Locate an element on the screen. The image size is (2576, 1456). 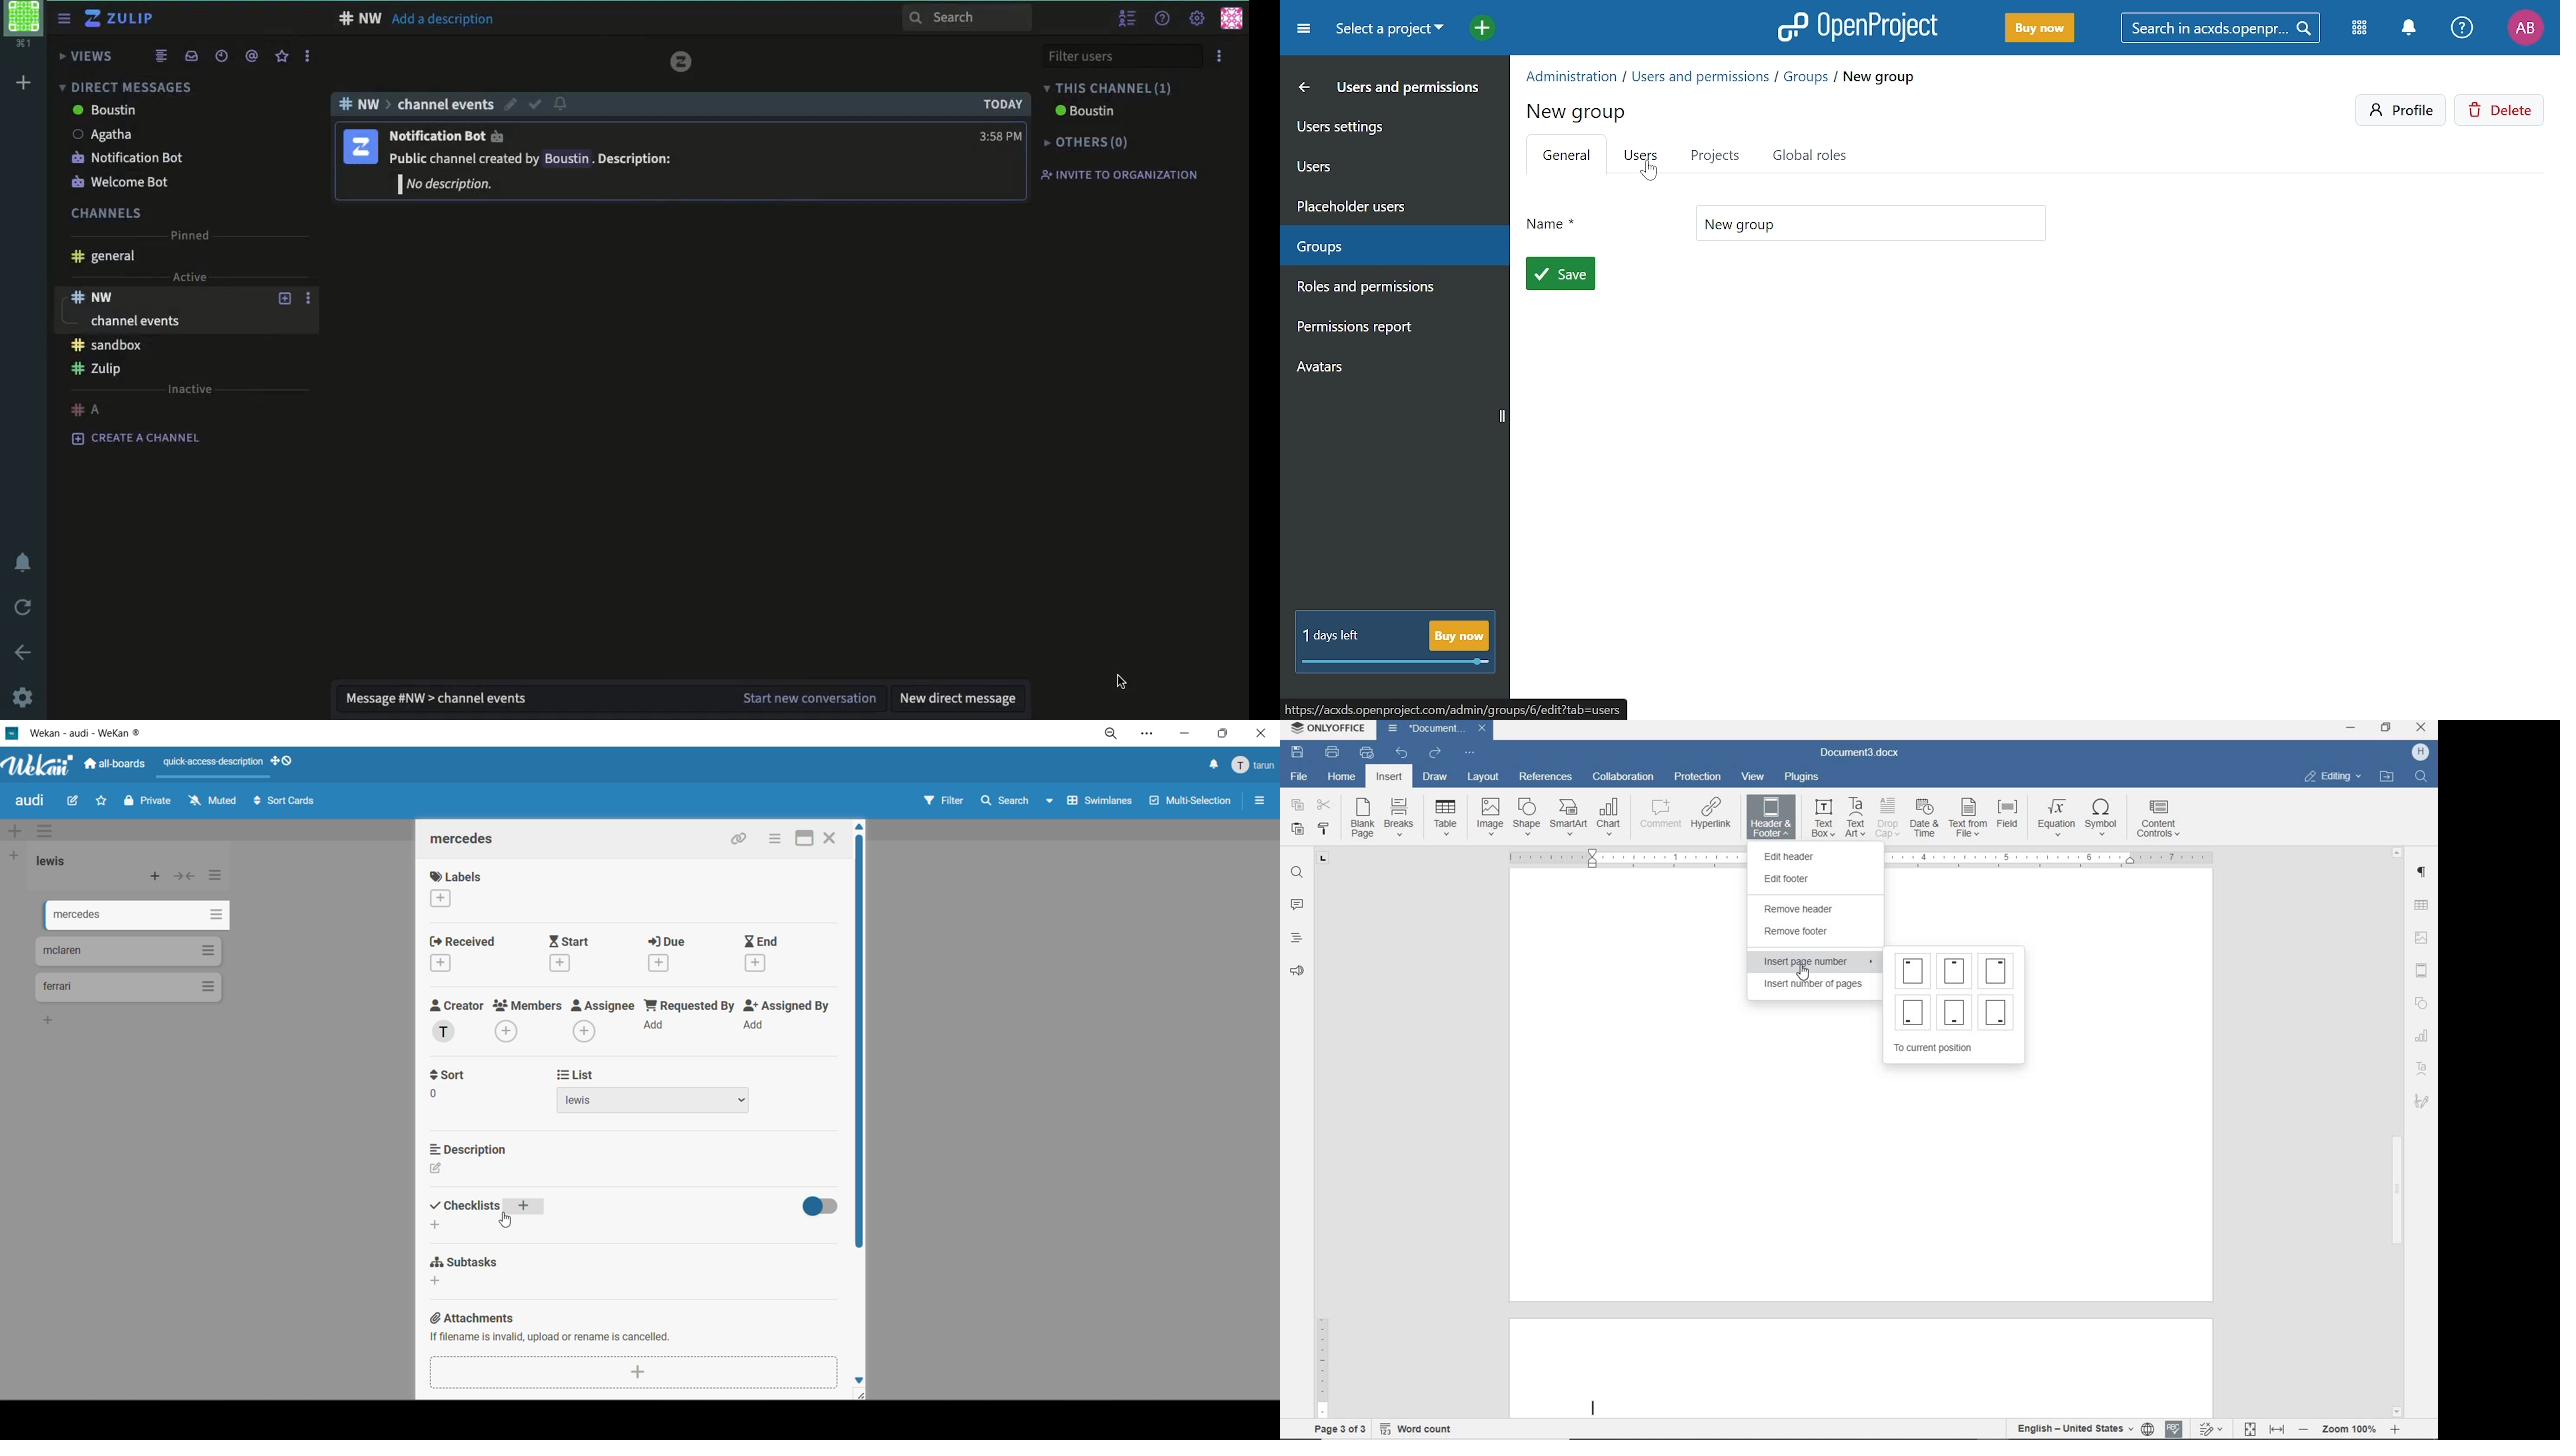
EDIT FOOTER is located at coordinates (1803, 879).